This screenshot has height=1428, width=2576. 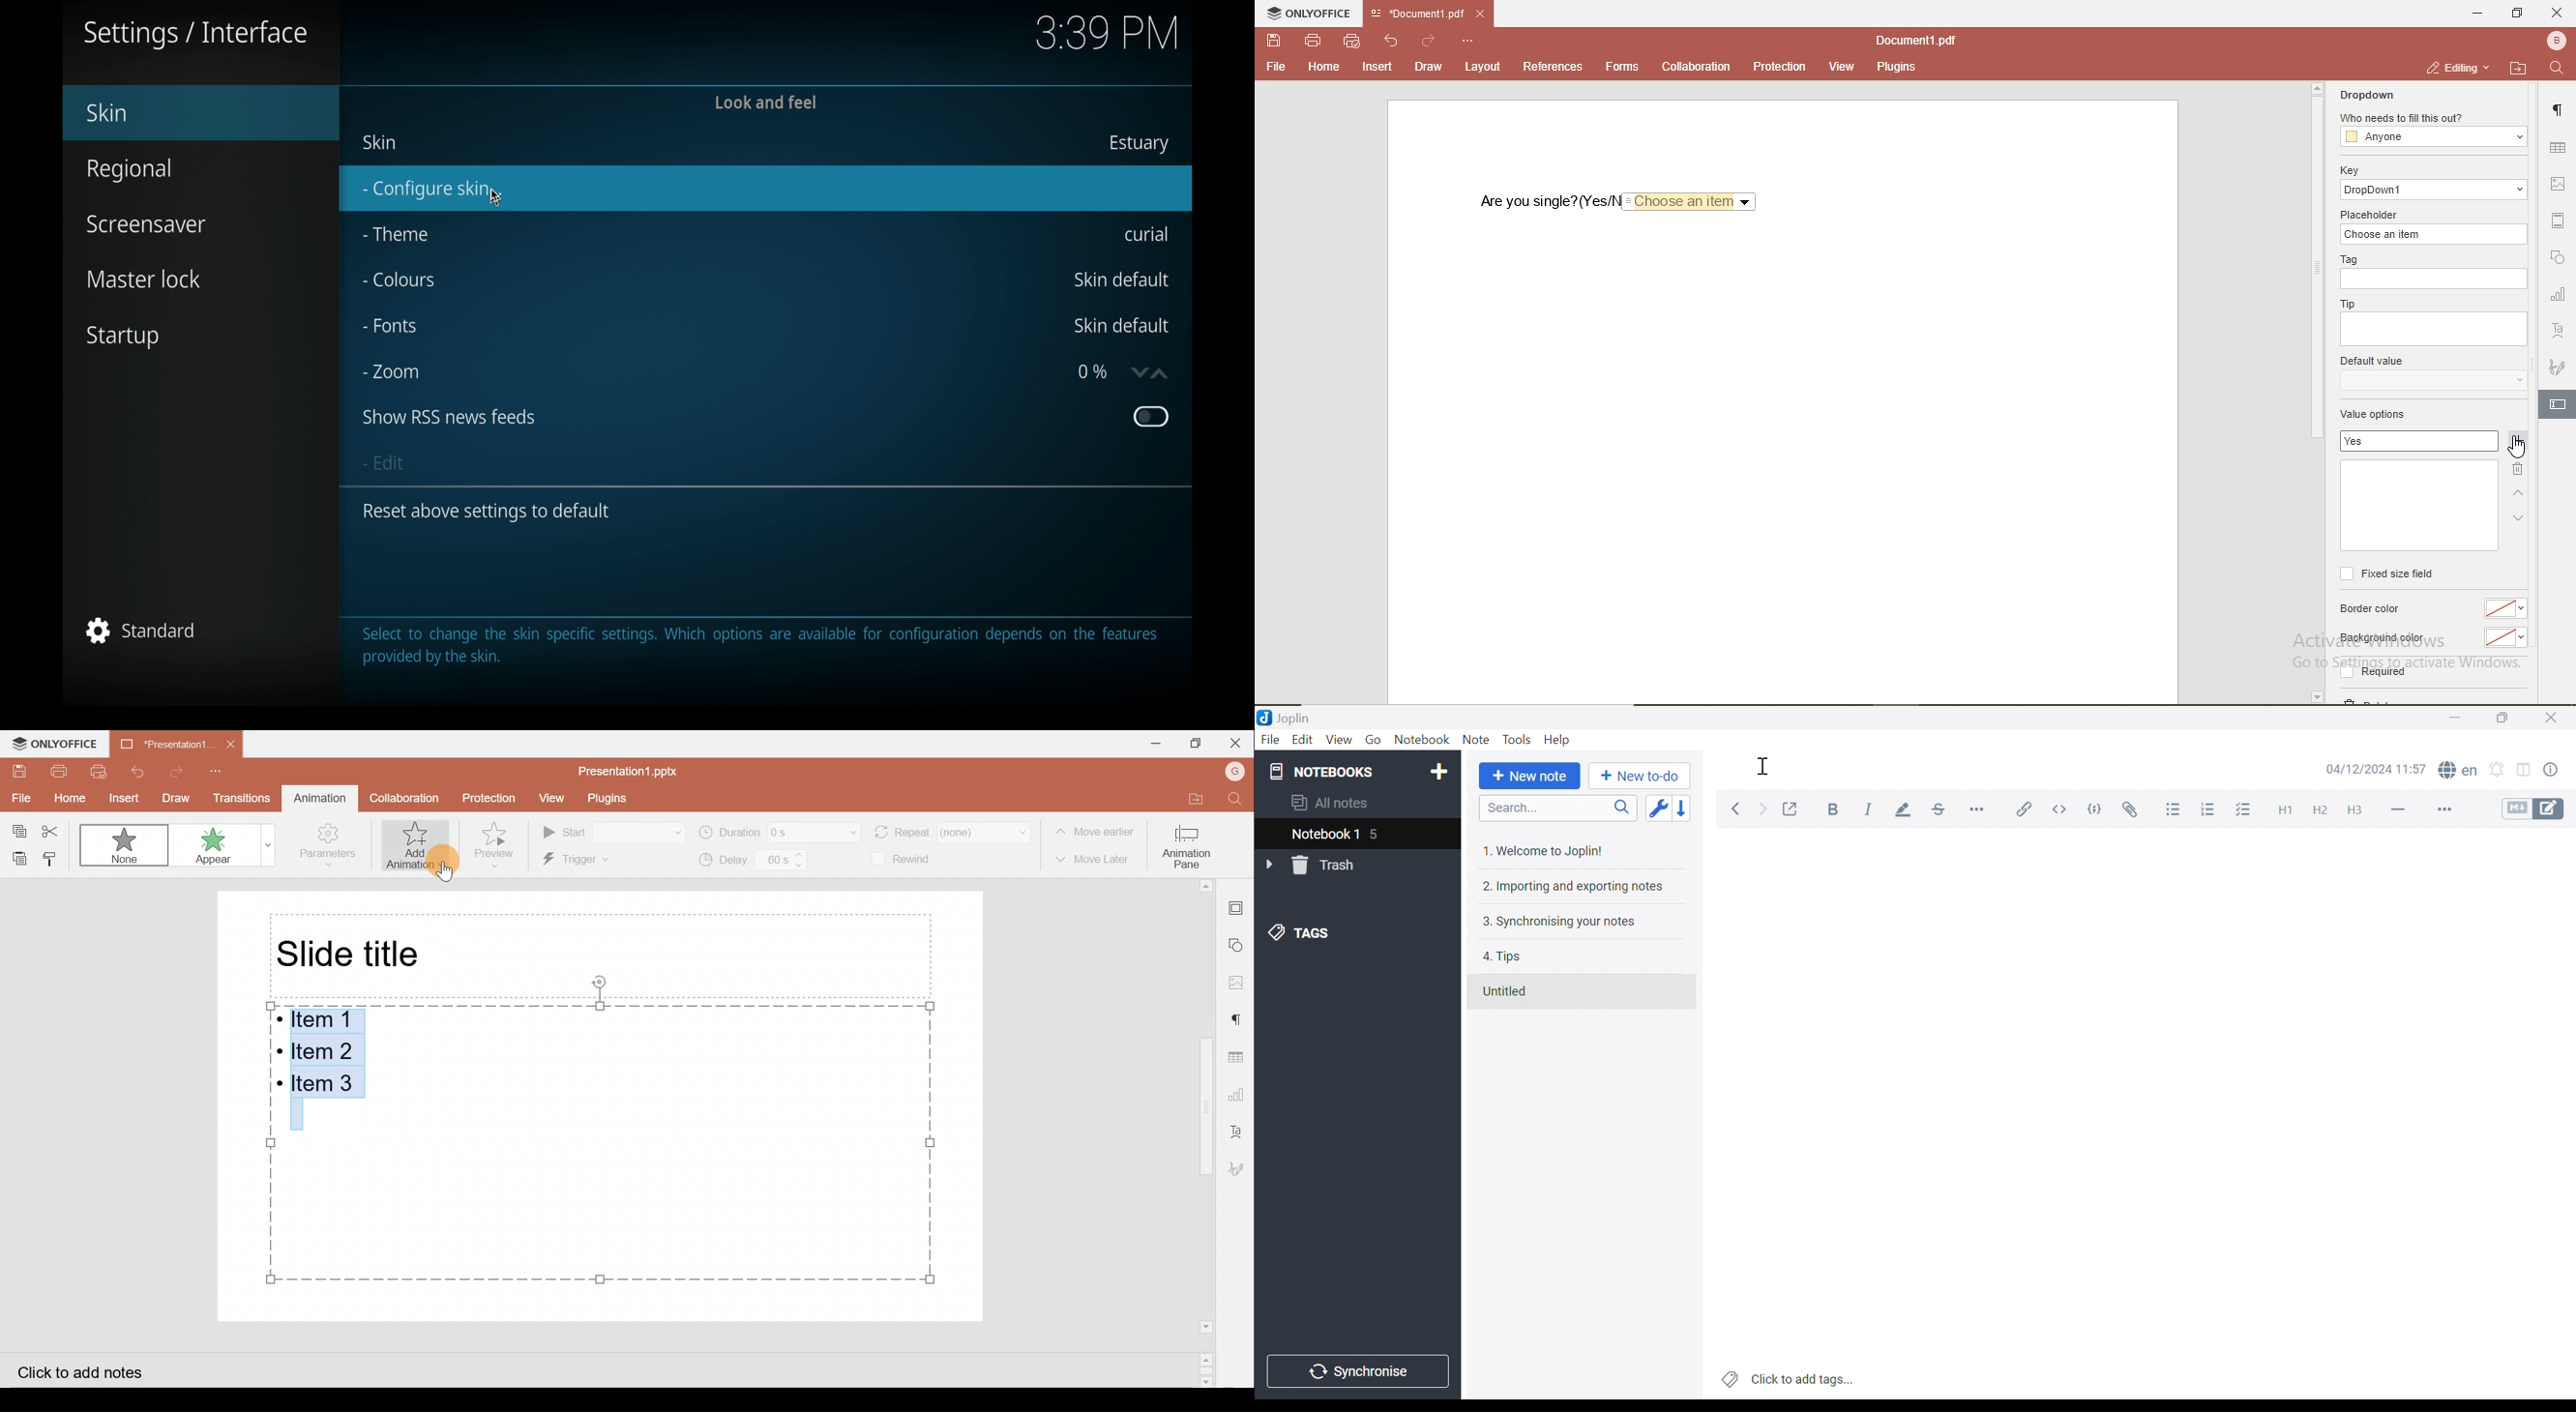 I want to click on Notebook, so click(x=1422, y=739).